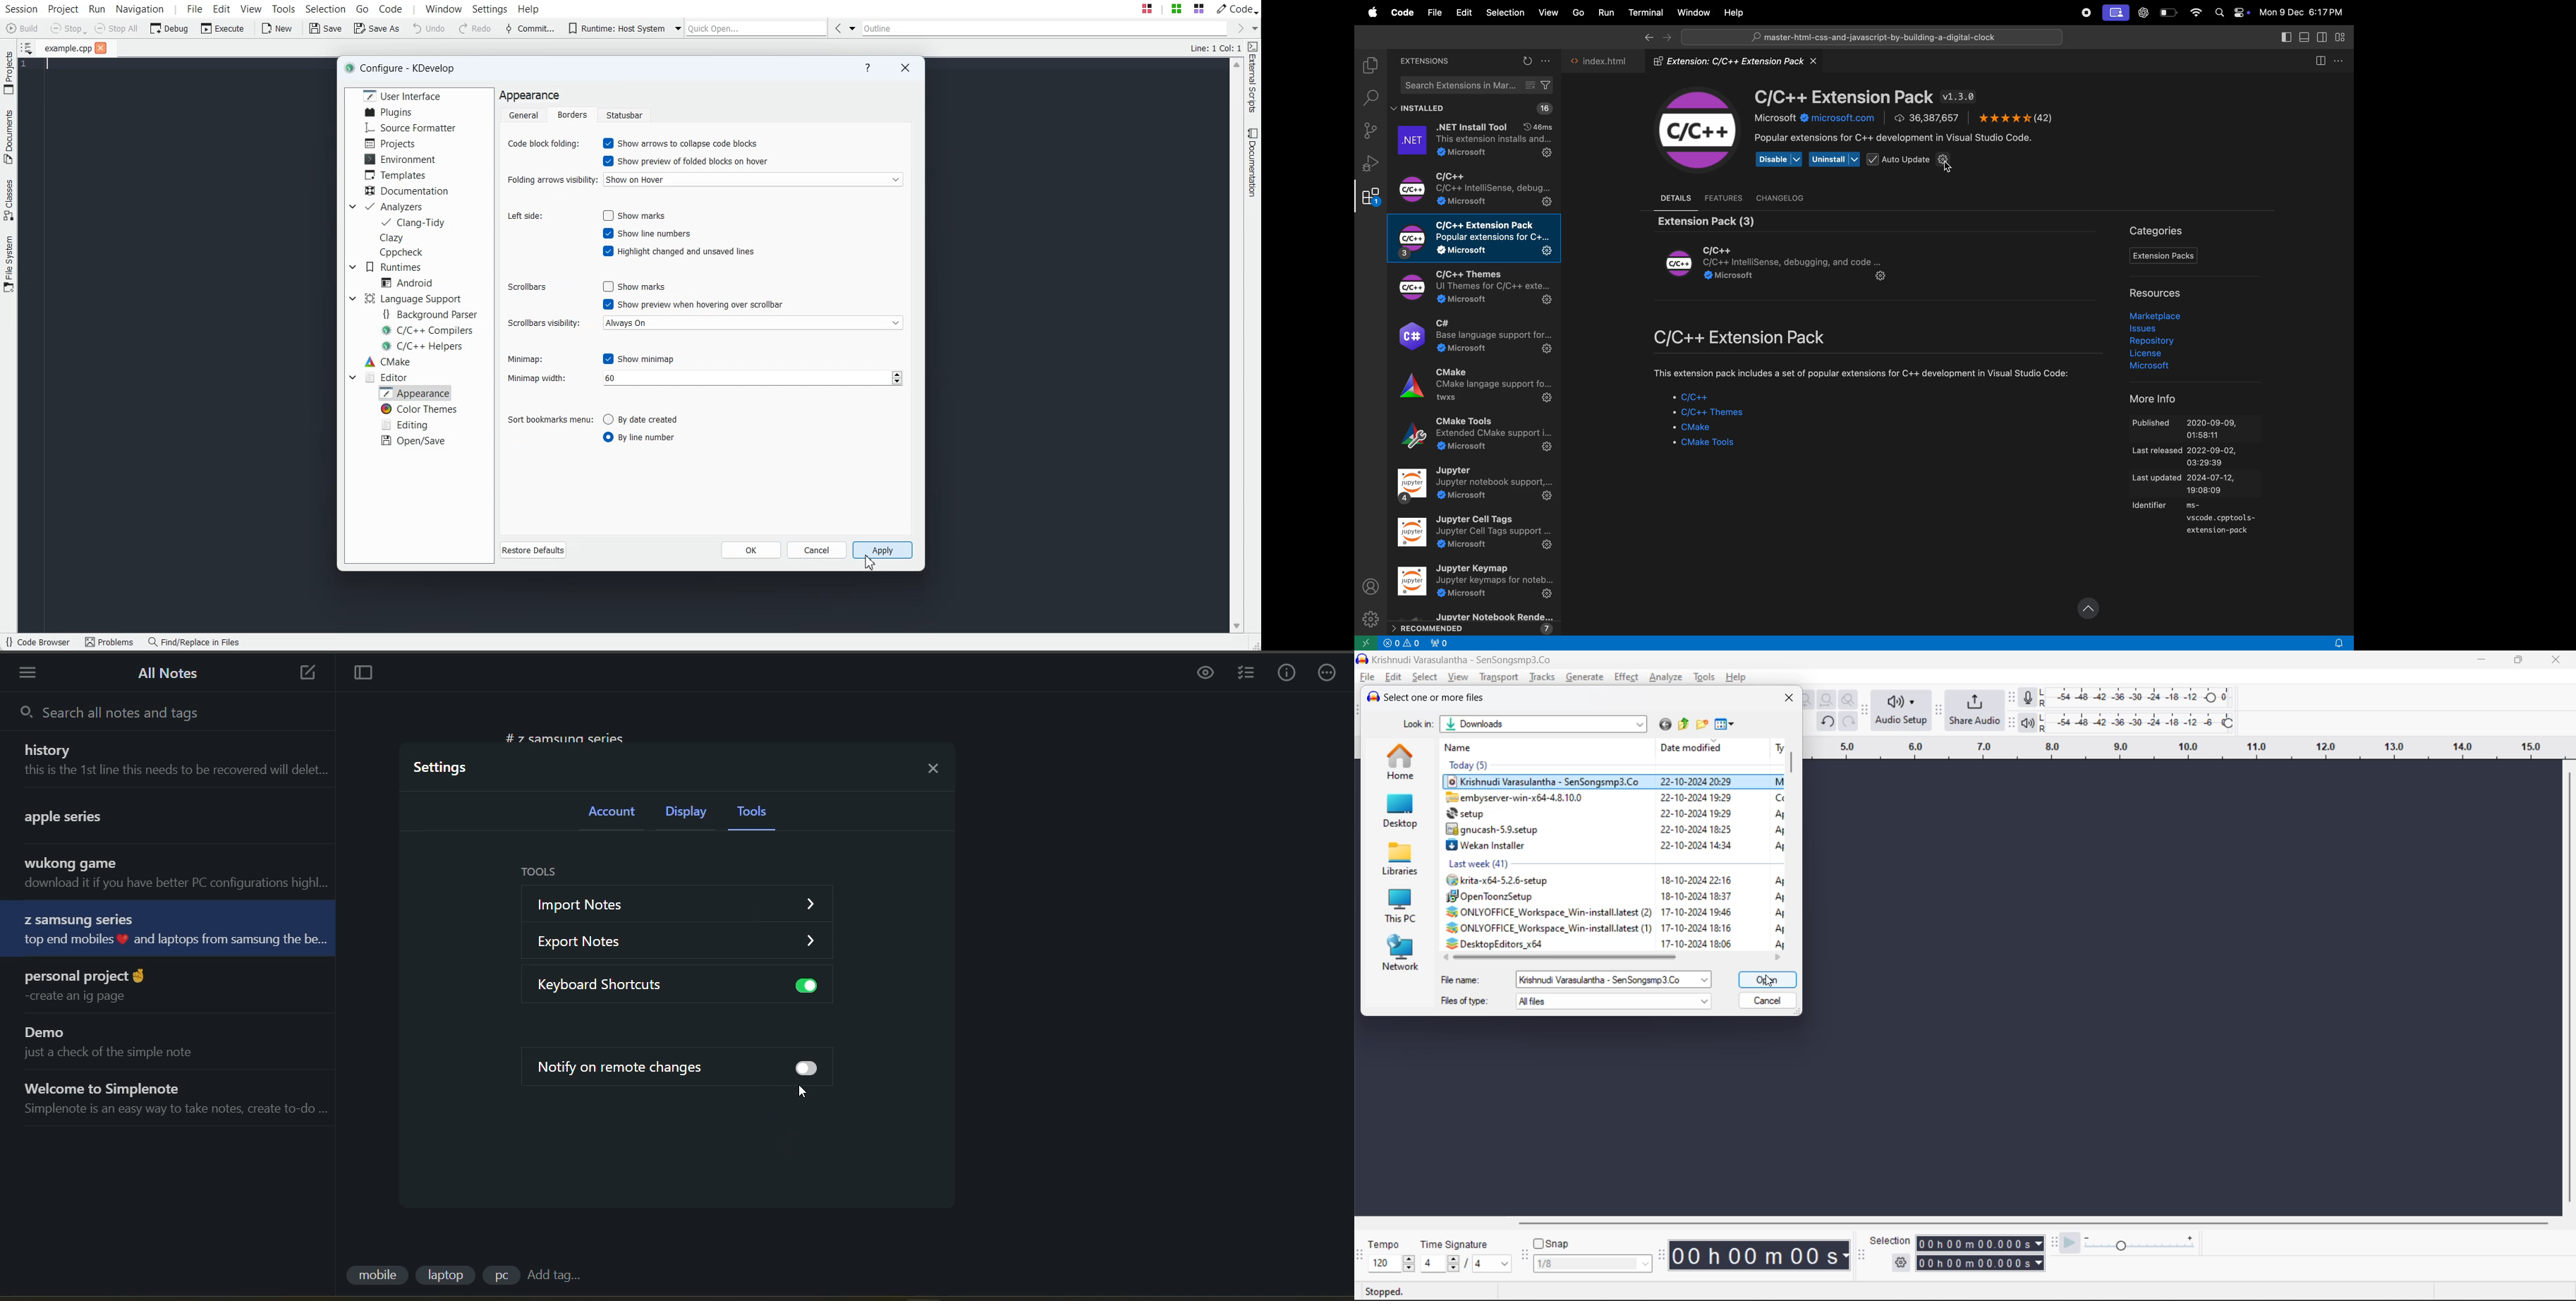 The height and width of the screenshot is (1316, 2576). I want to click on name, so click(1462, 747).